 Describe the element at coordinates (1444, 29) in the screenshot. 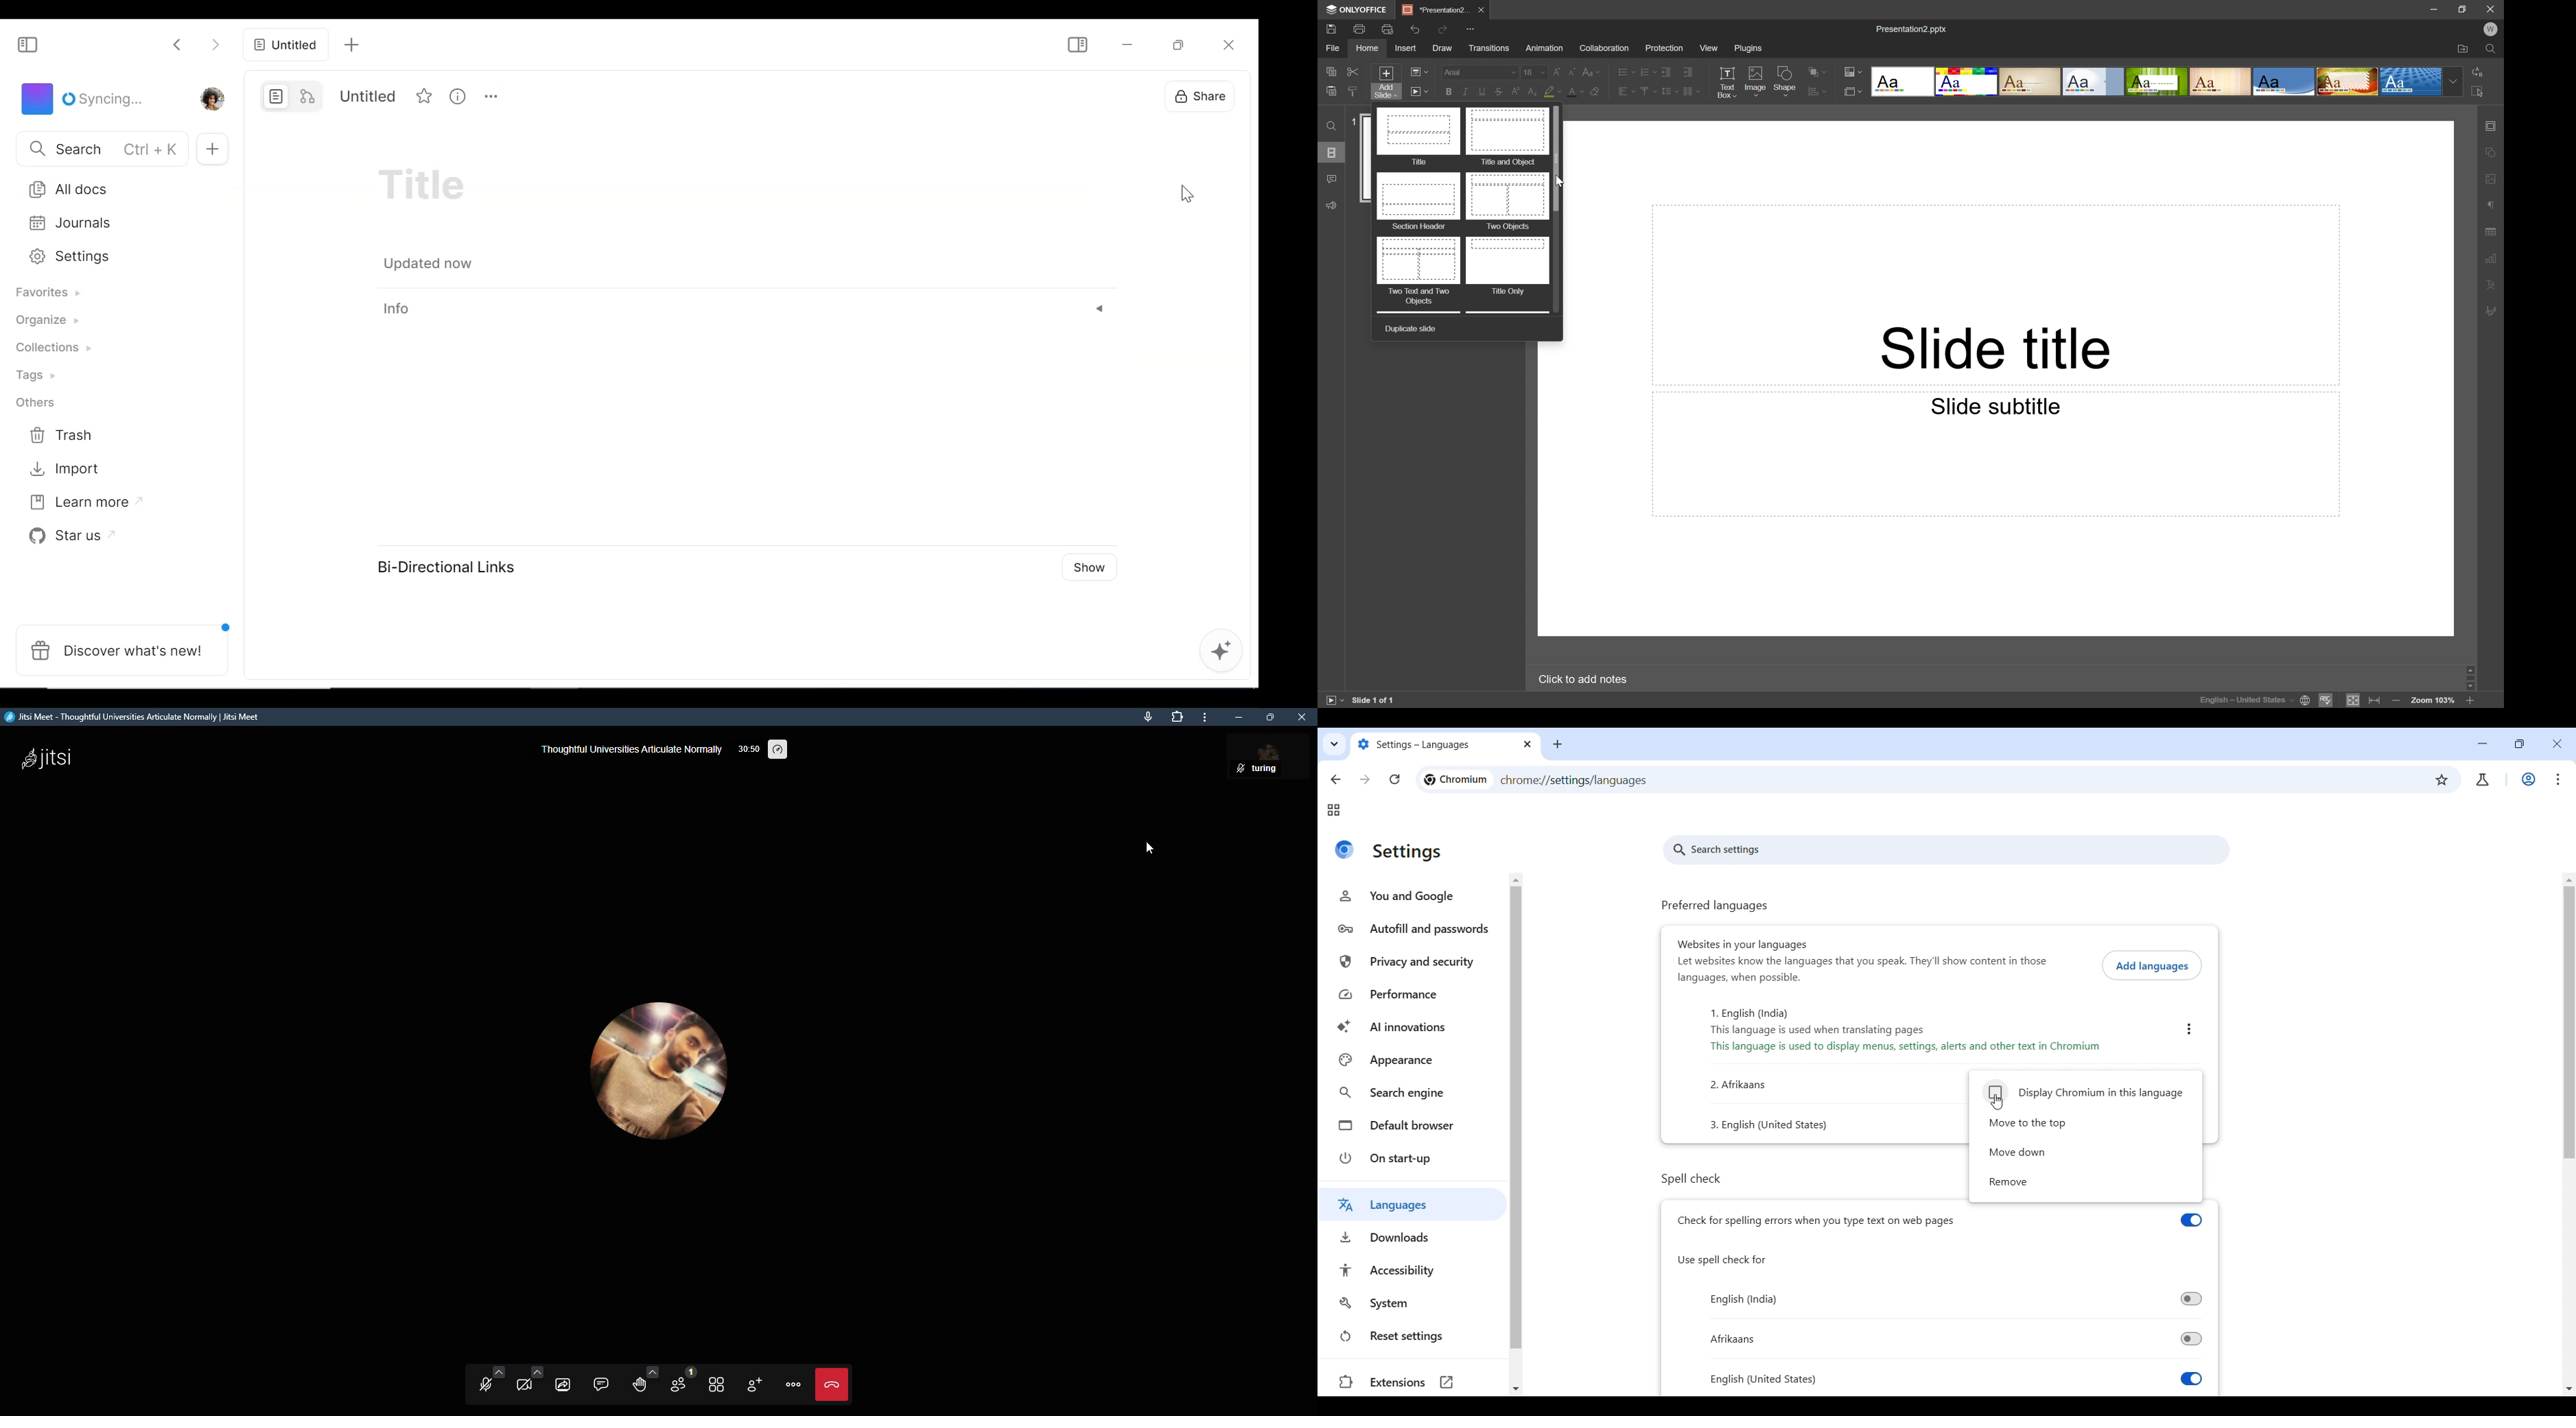

I see `Redo` at that location.